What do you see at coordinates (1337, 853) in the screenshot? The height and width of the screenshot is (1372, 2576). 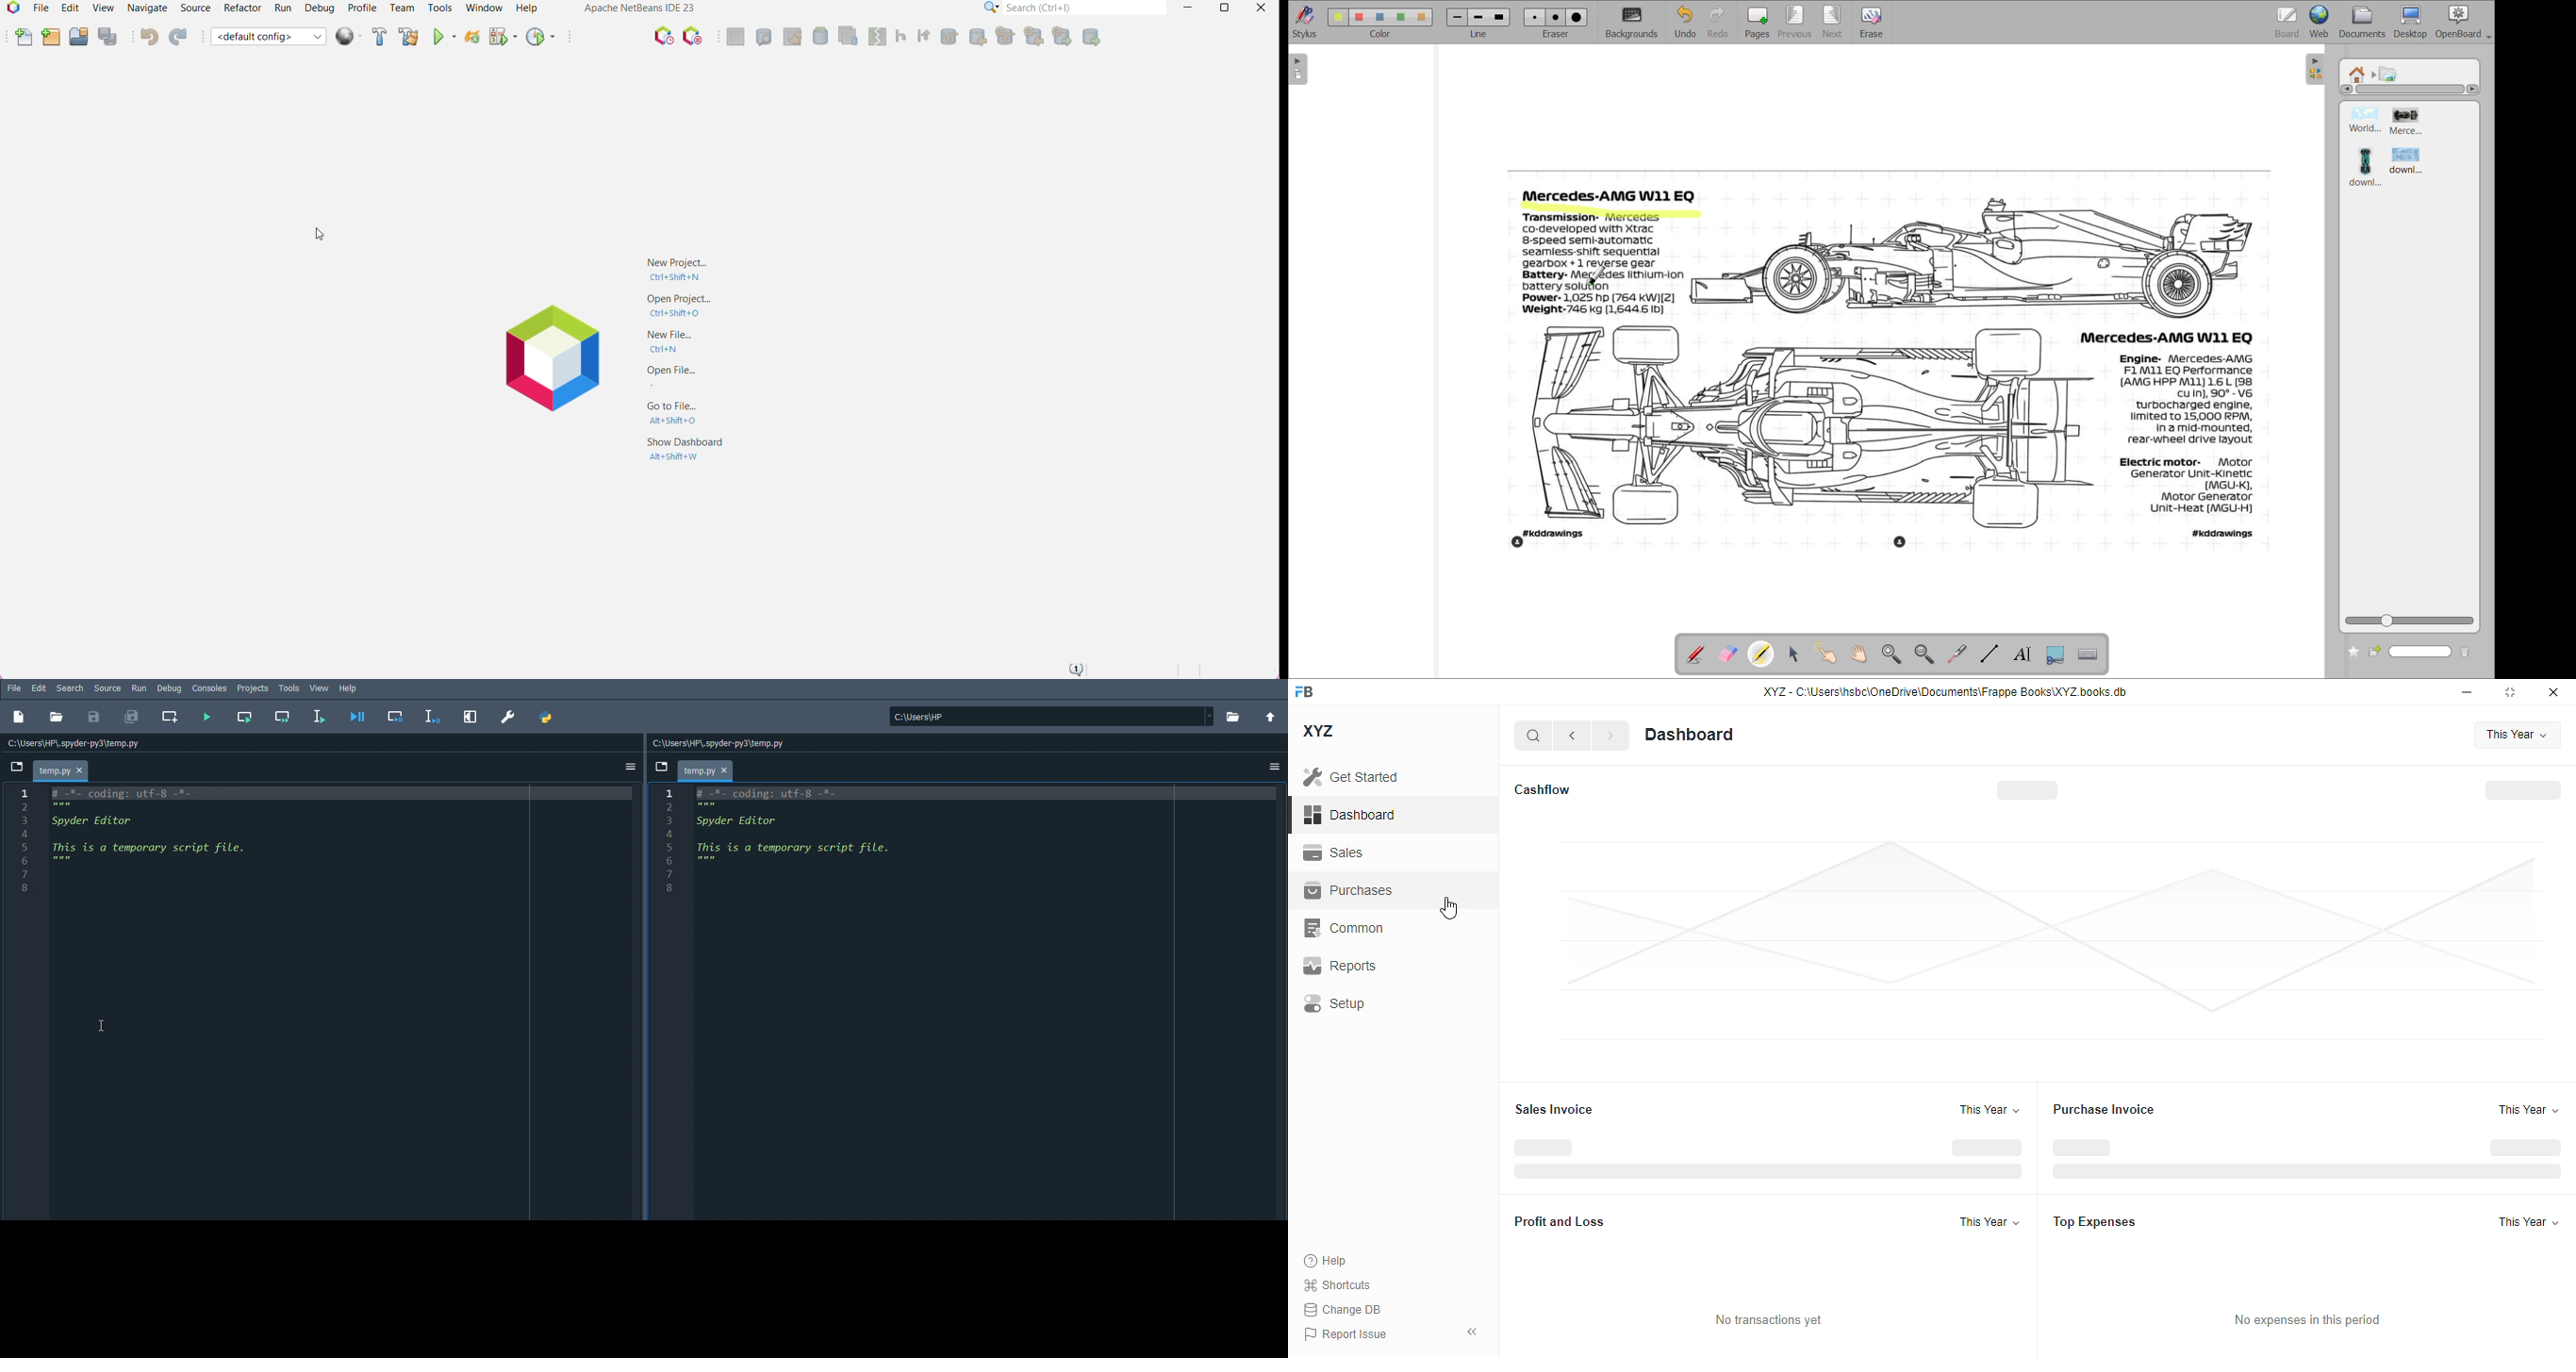 I see `sales` at bounding box center [1337, 853].